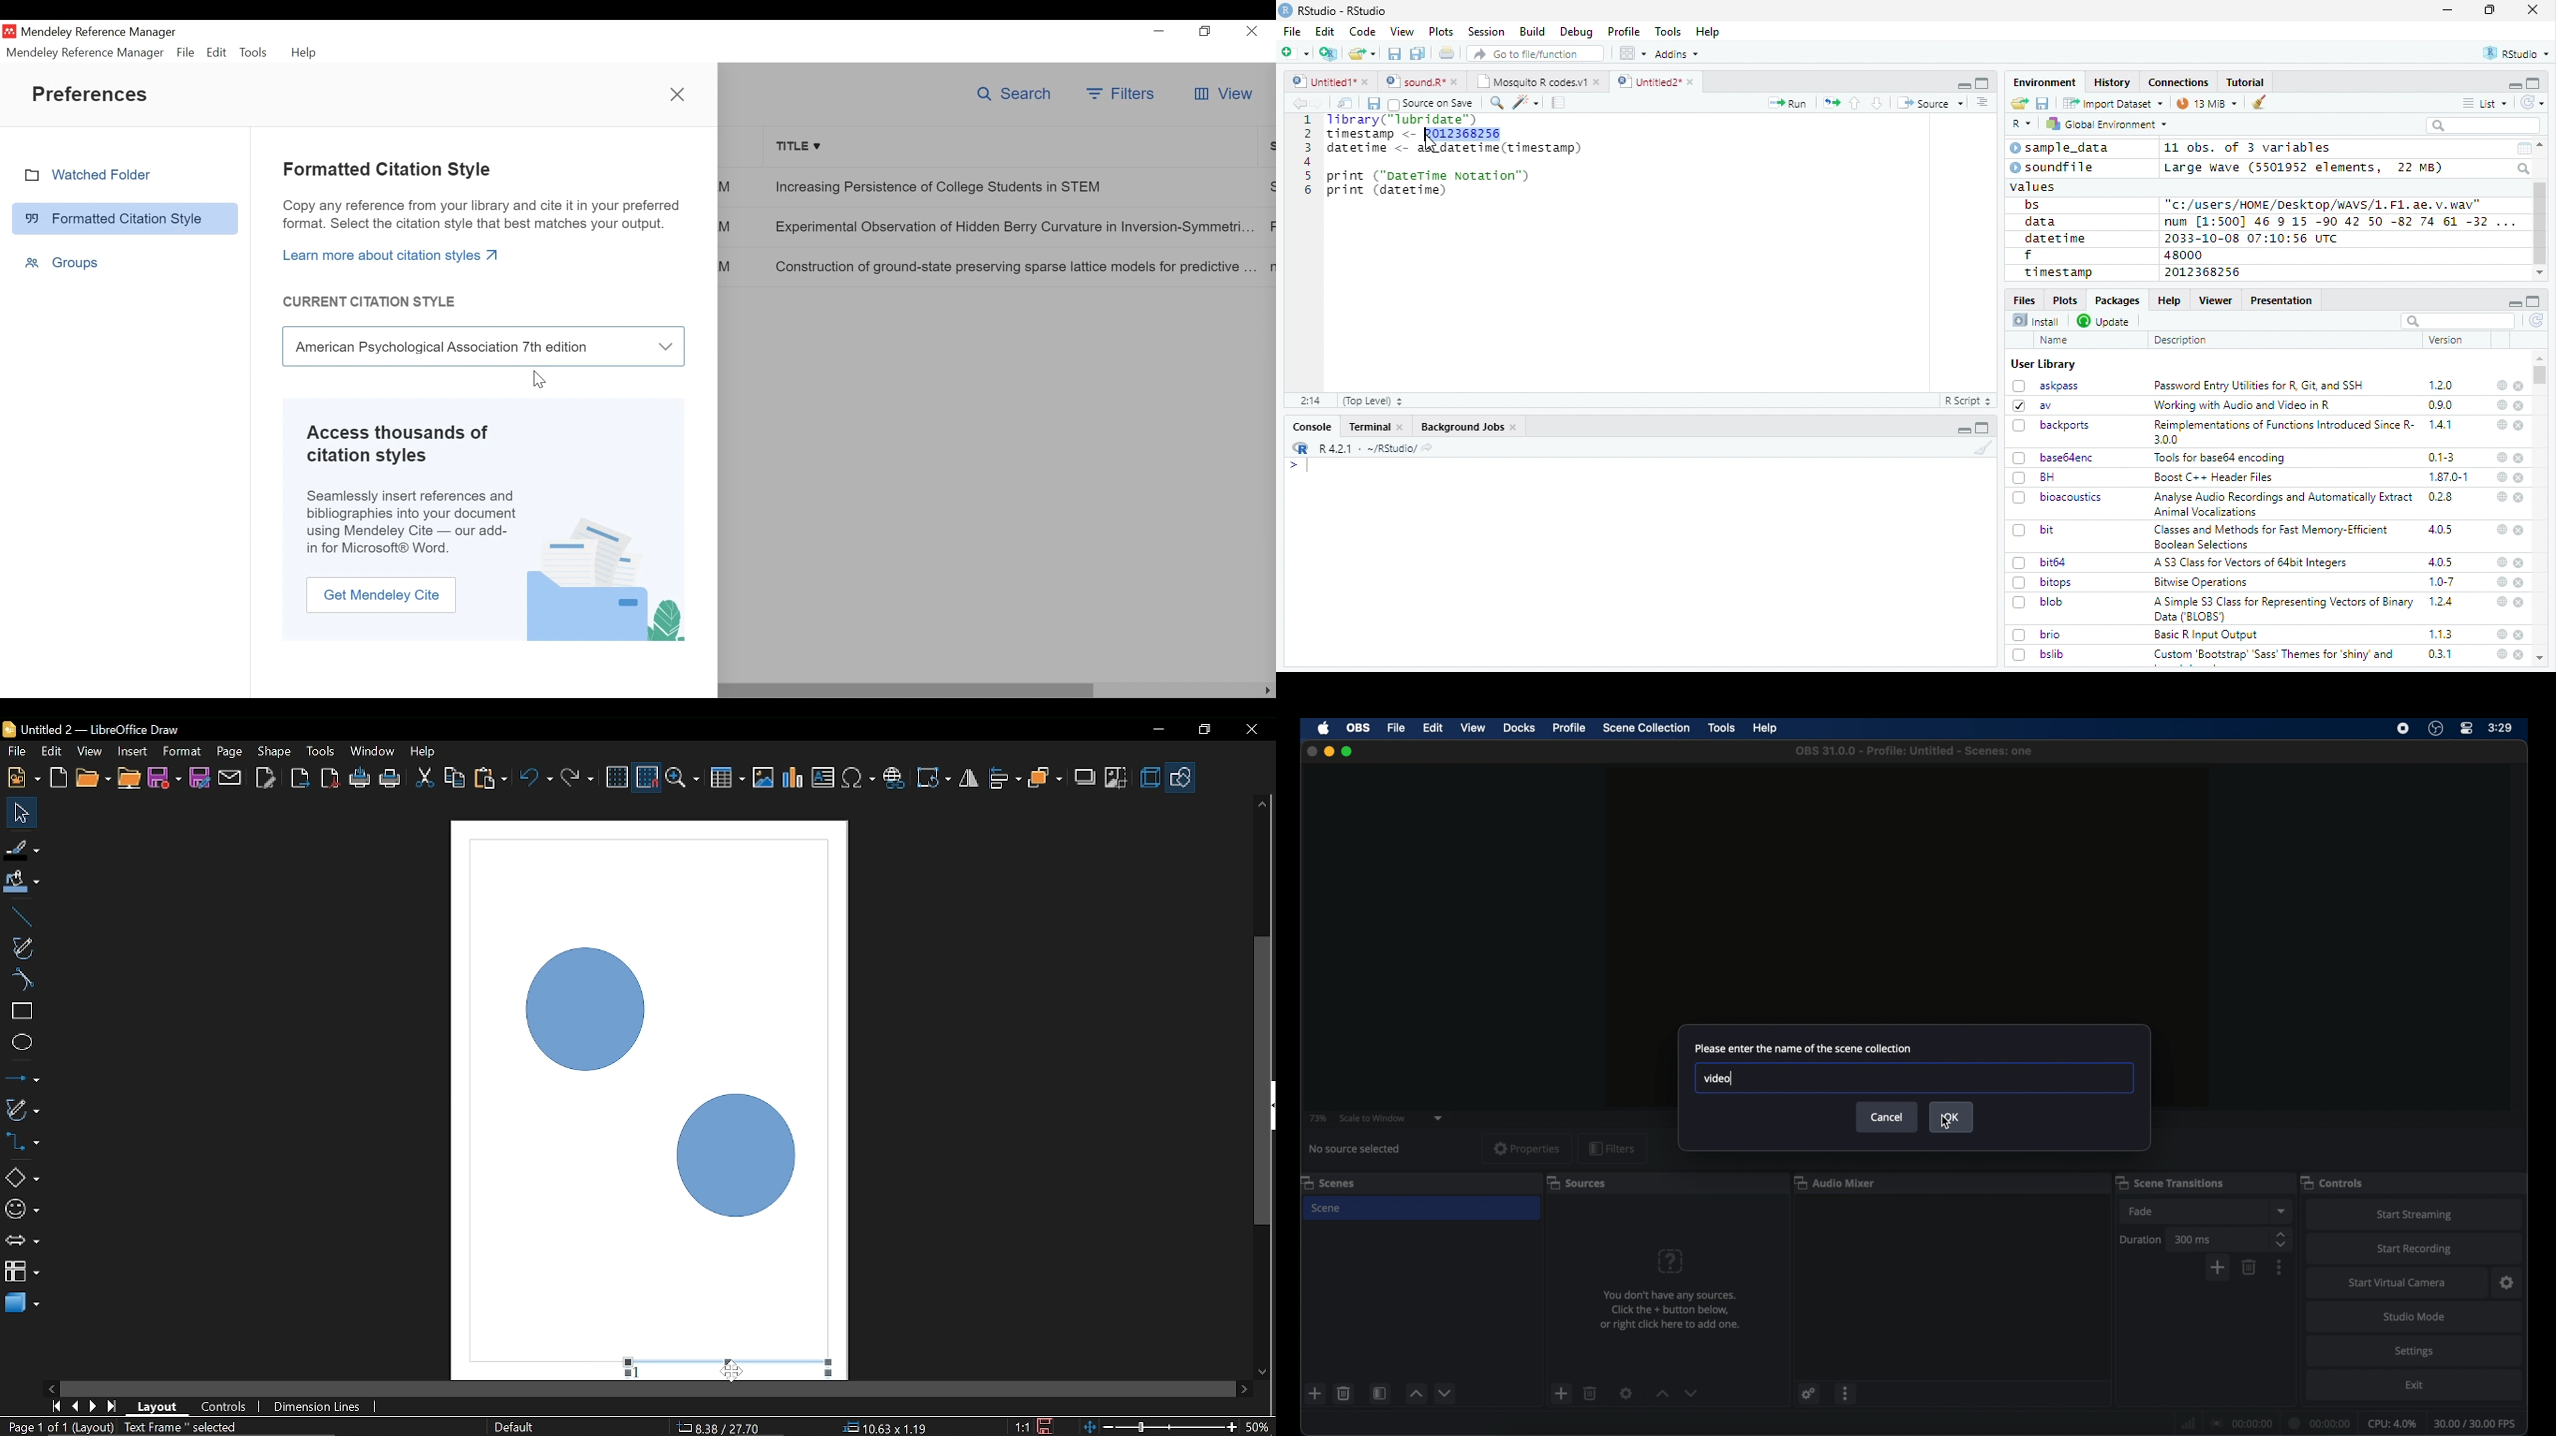  What do you see at coordinates (895, 778) in the screenshot?
I see `Insert hyperlink` at bounding box center [895, 778].